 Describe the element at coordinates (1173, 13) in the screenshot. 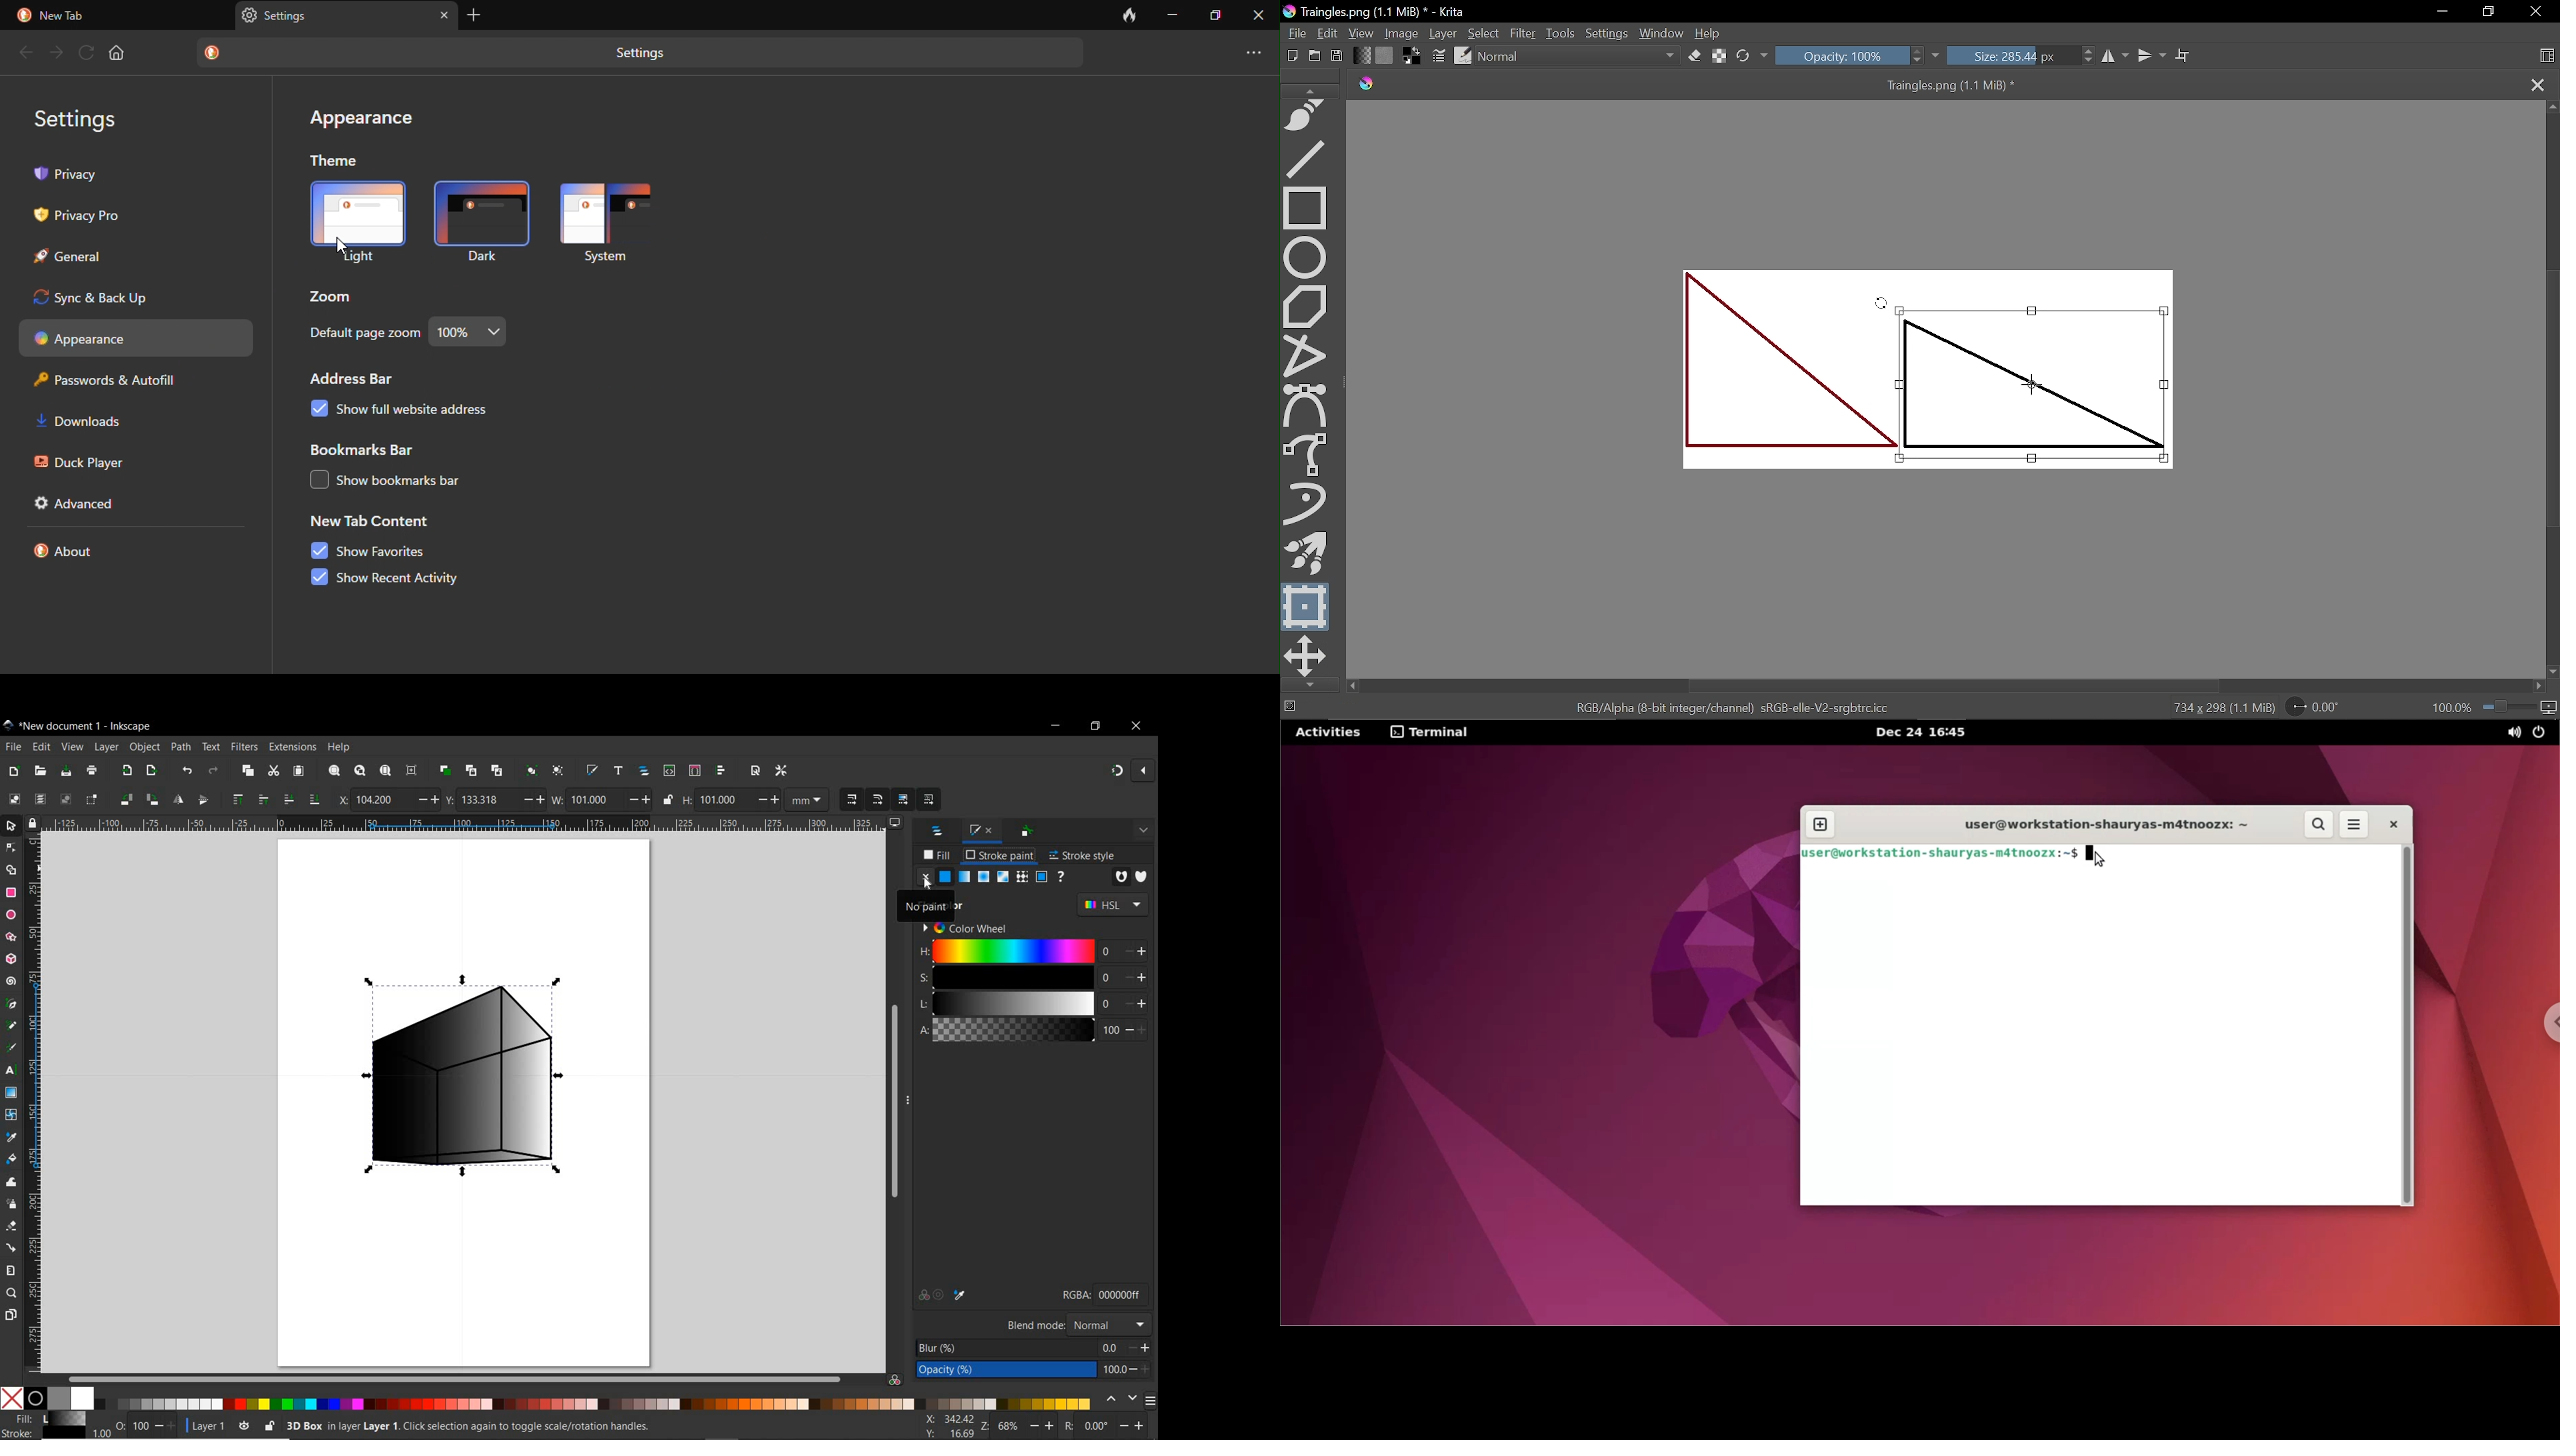

I see `minimize` at that location.